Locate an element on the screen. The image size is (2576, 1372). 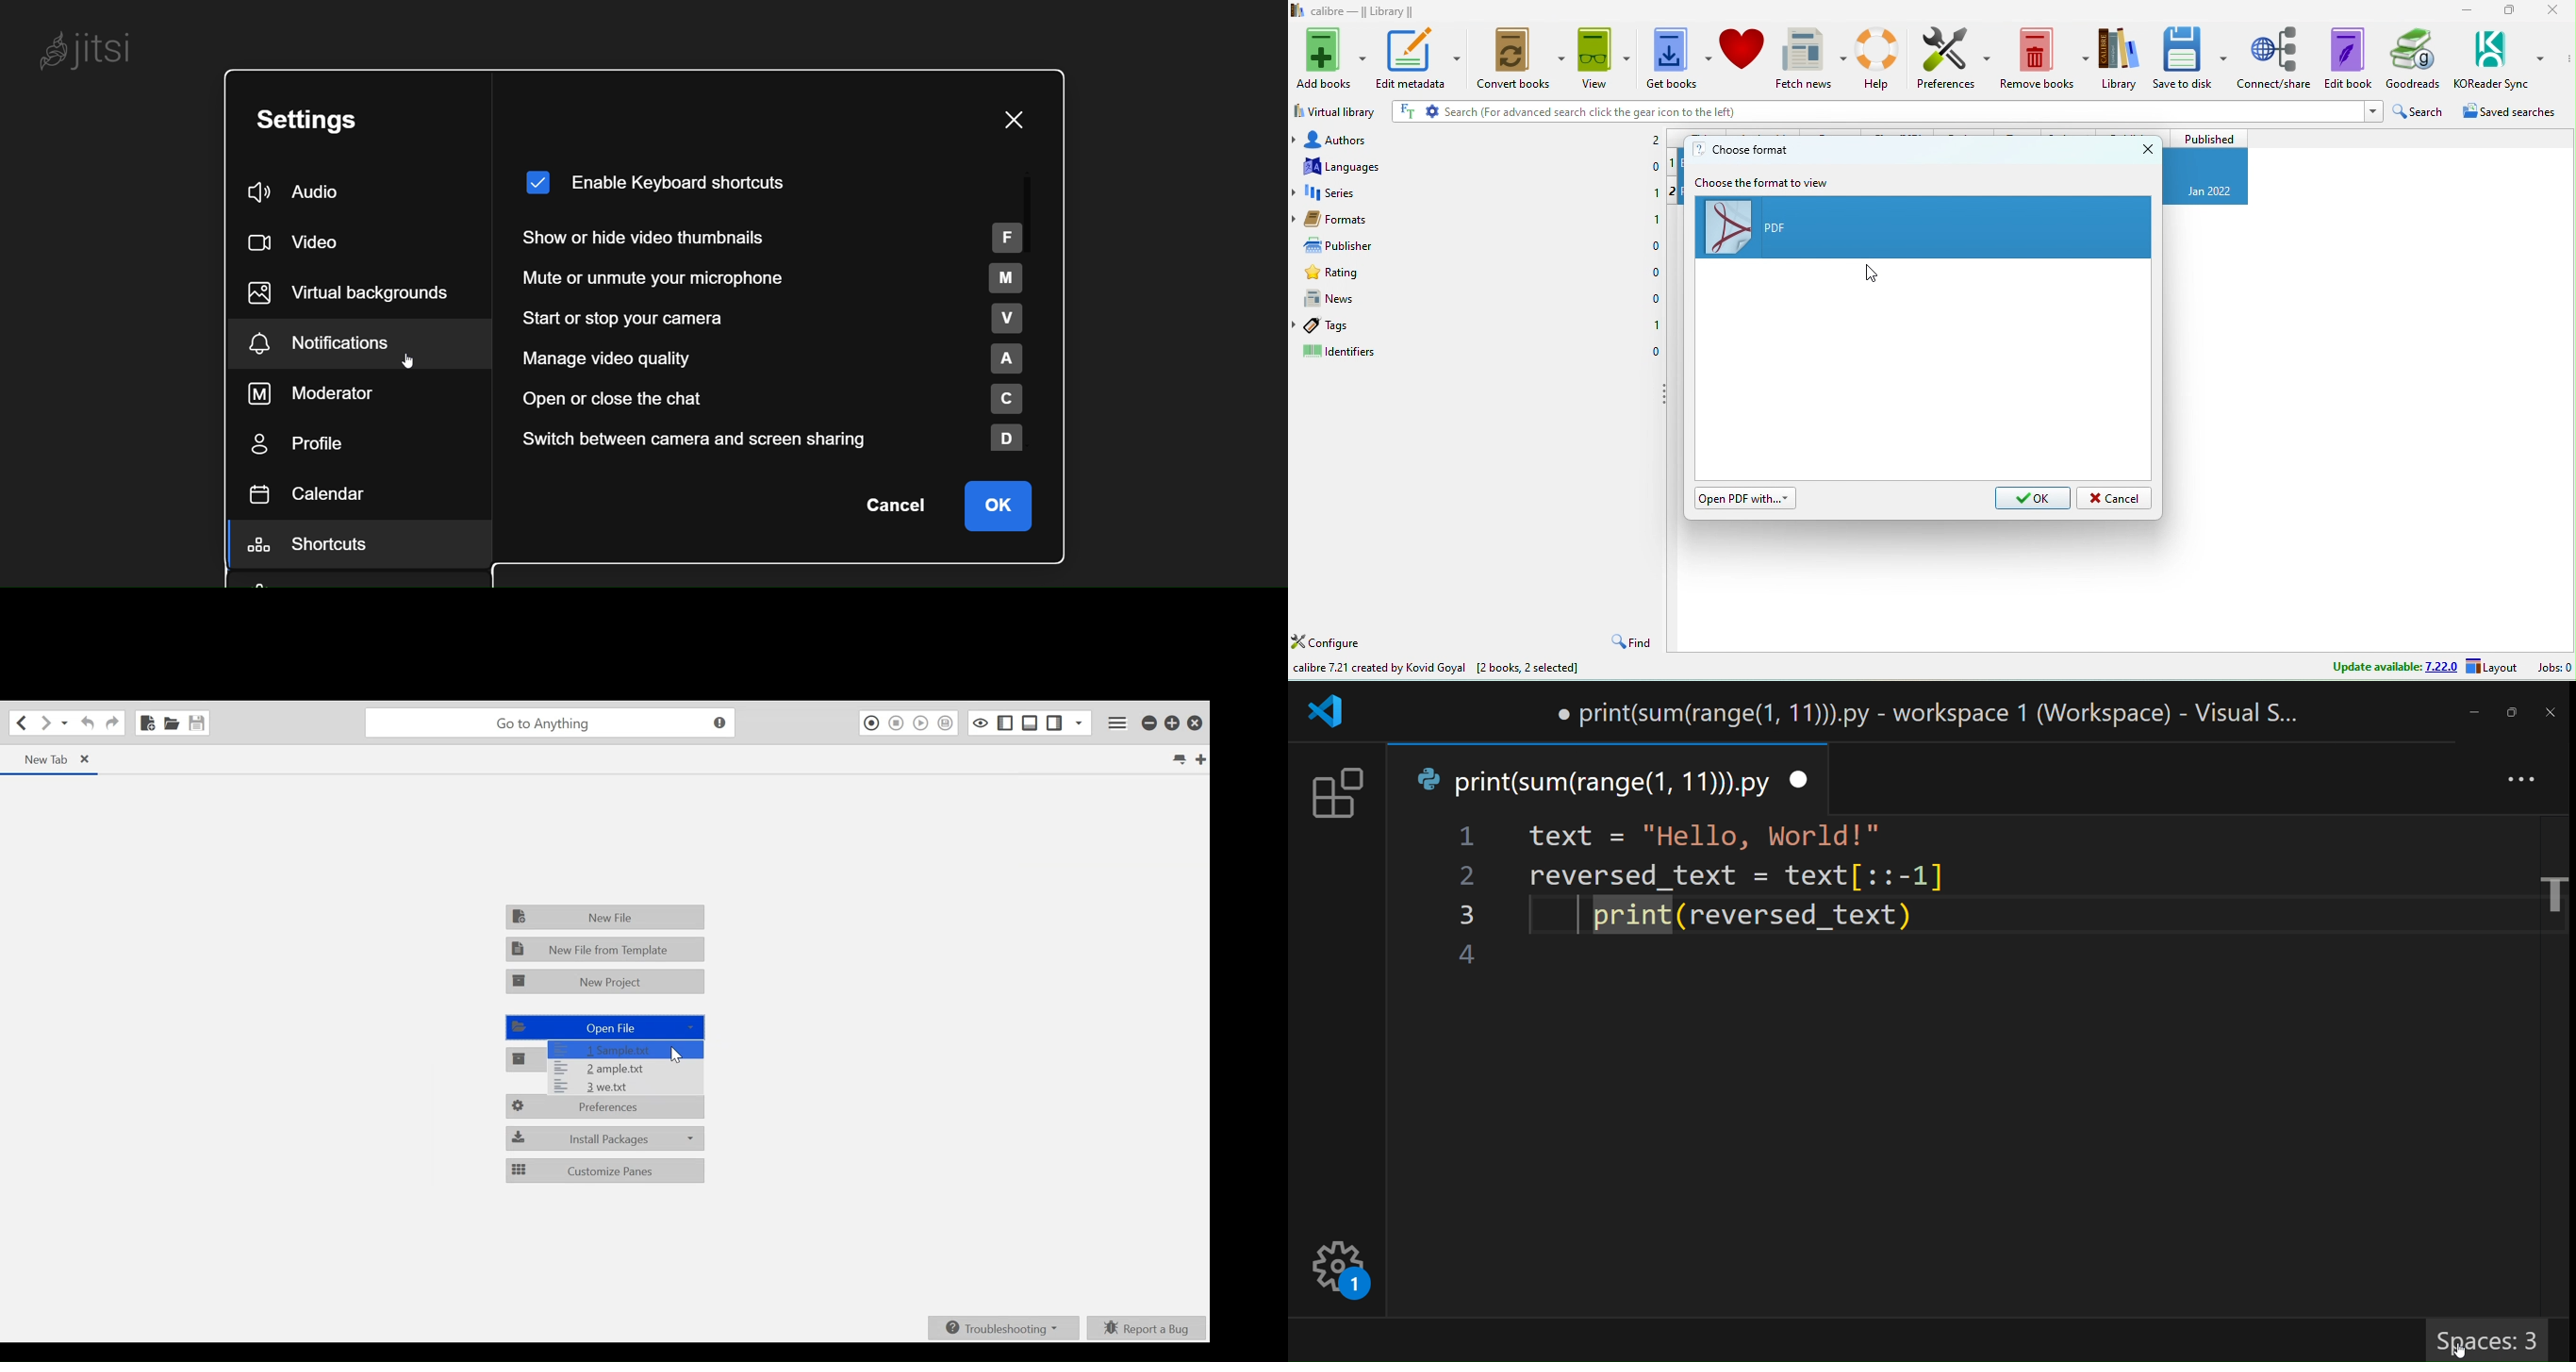
Library is located at coordinates (2120, 58).